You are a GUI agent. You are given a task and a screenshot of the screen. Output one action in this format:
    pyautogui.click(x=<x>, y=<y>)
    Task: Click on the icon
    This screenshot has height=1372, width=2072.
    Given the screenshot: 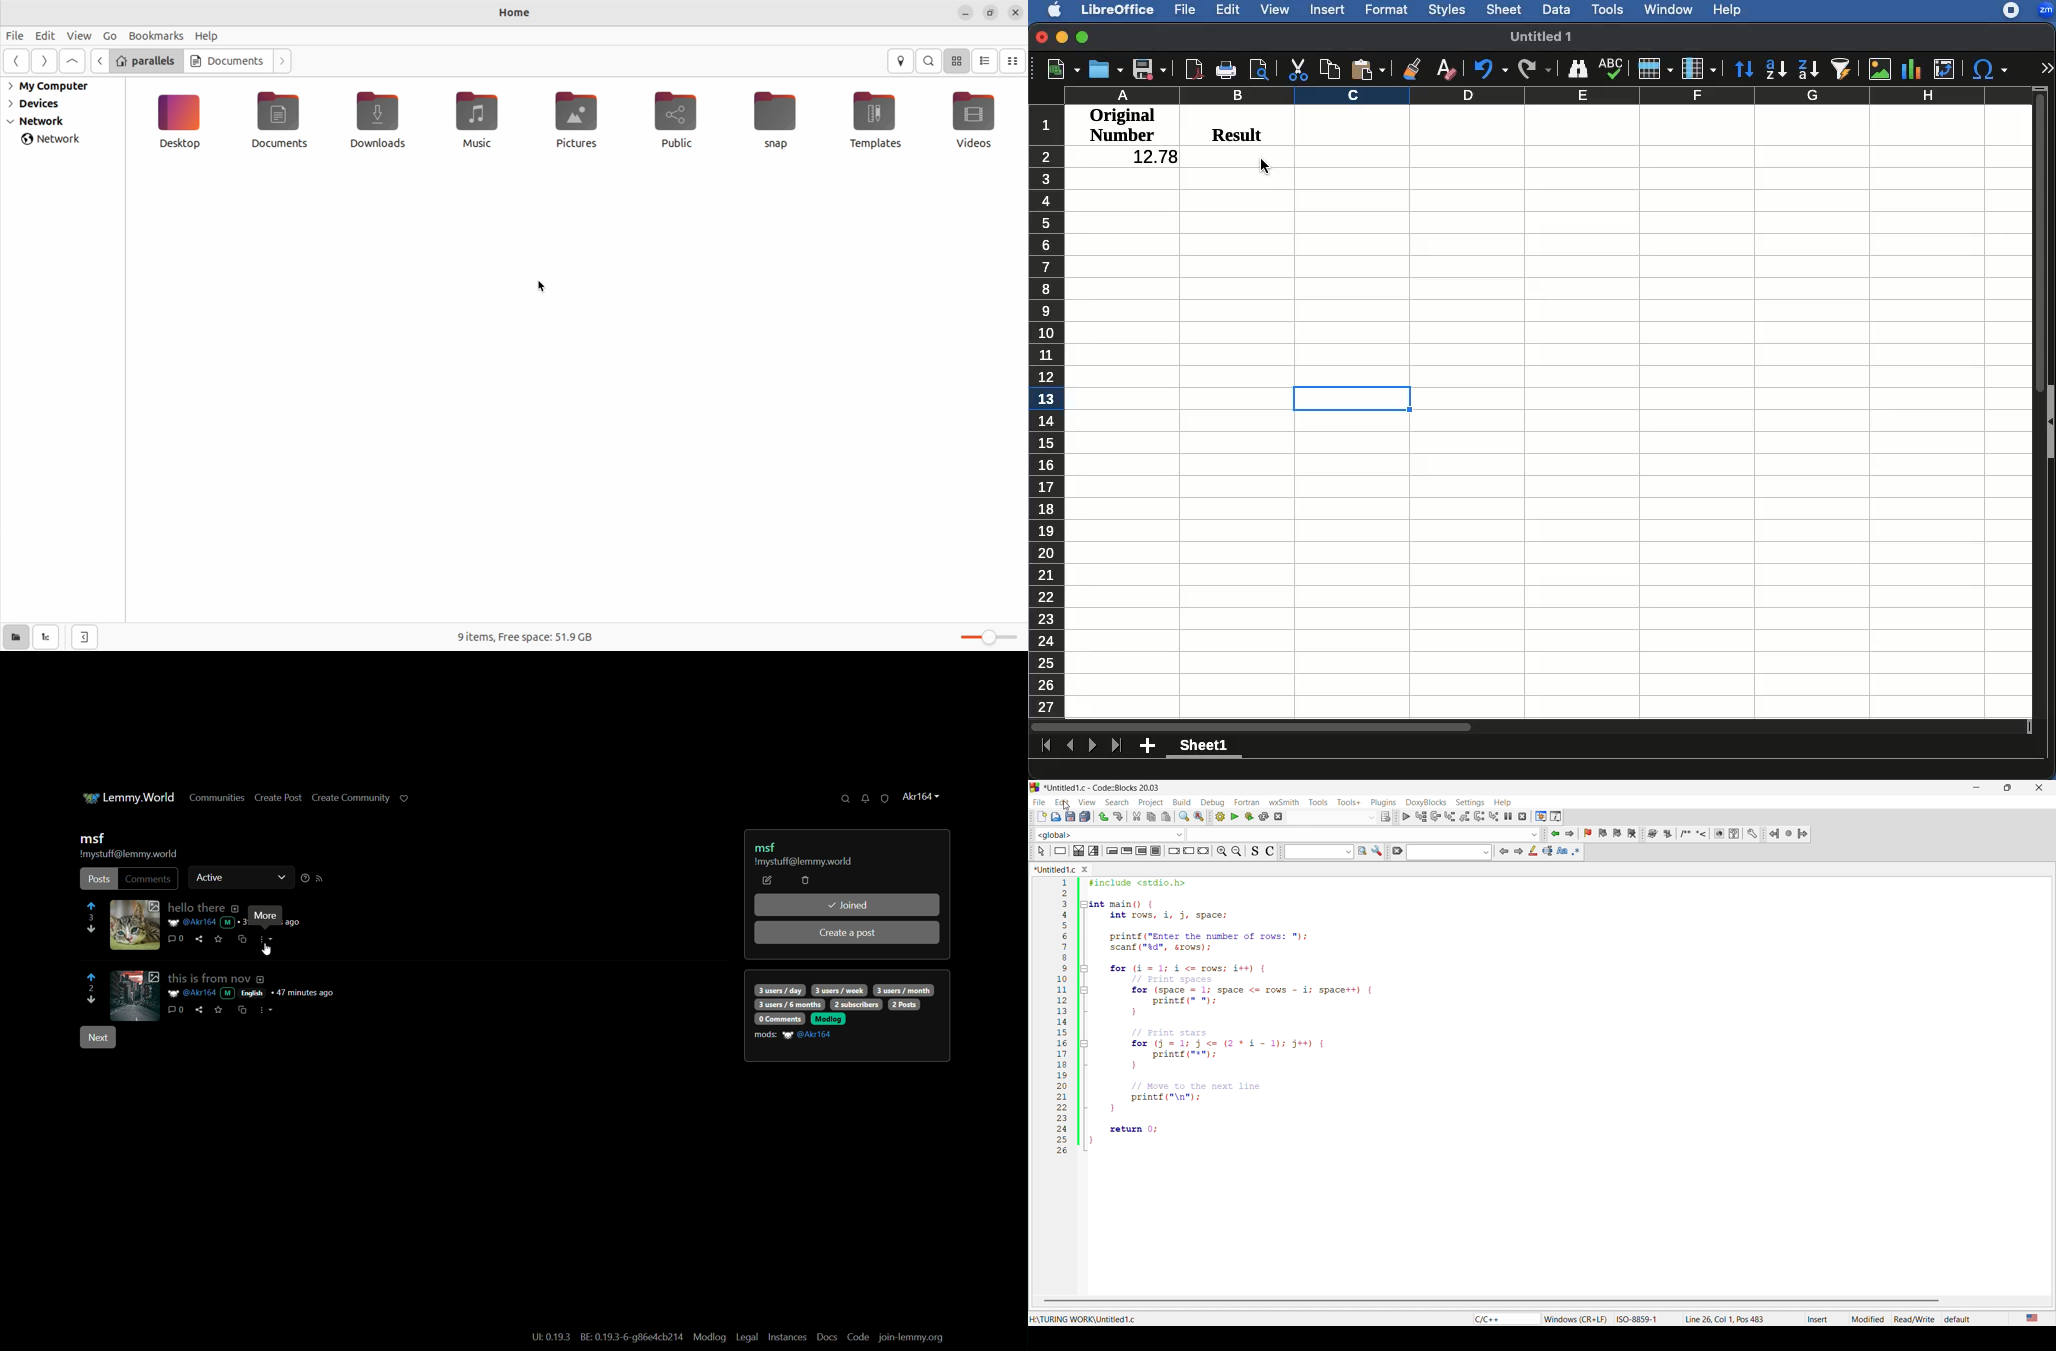 What is the action you would take?
    pyautogui.click(x=1171, y=851)
    